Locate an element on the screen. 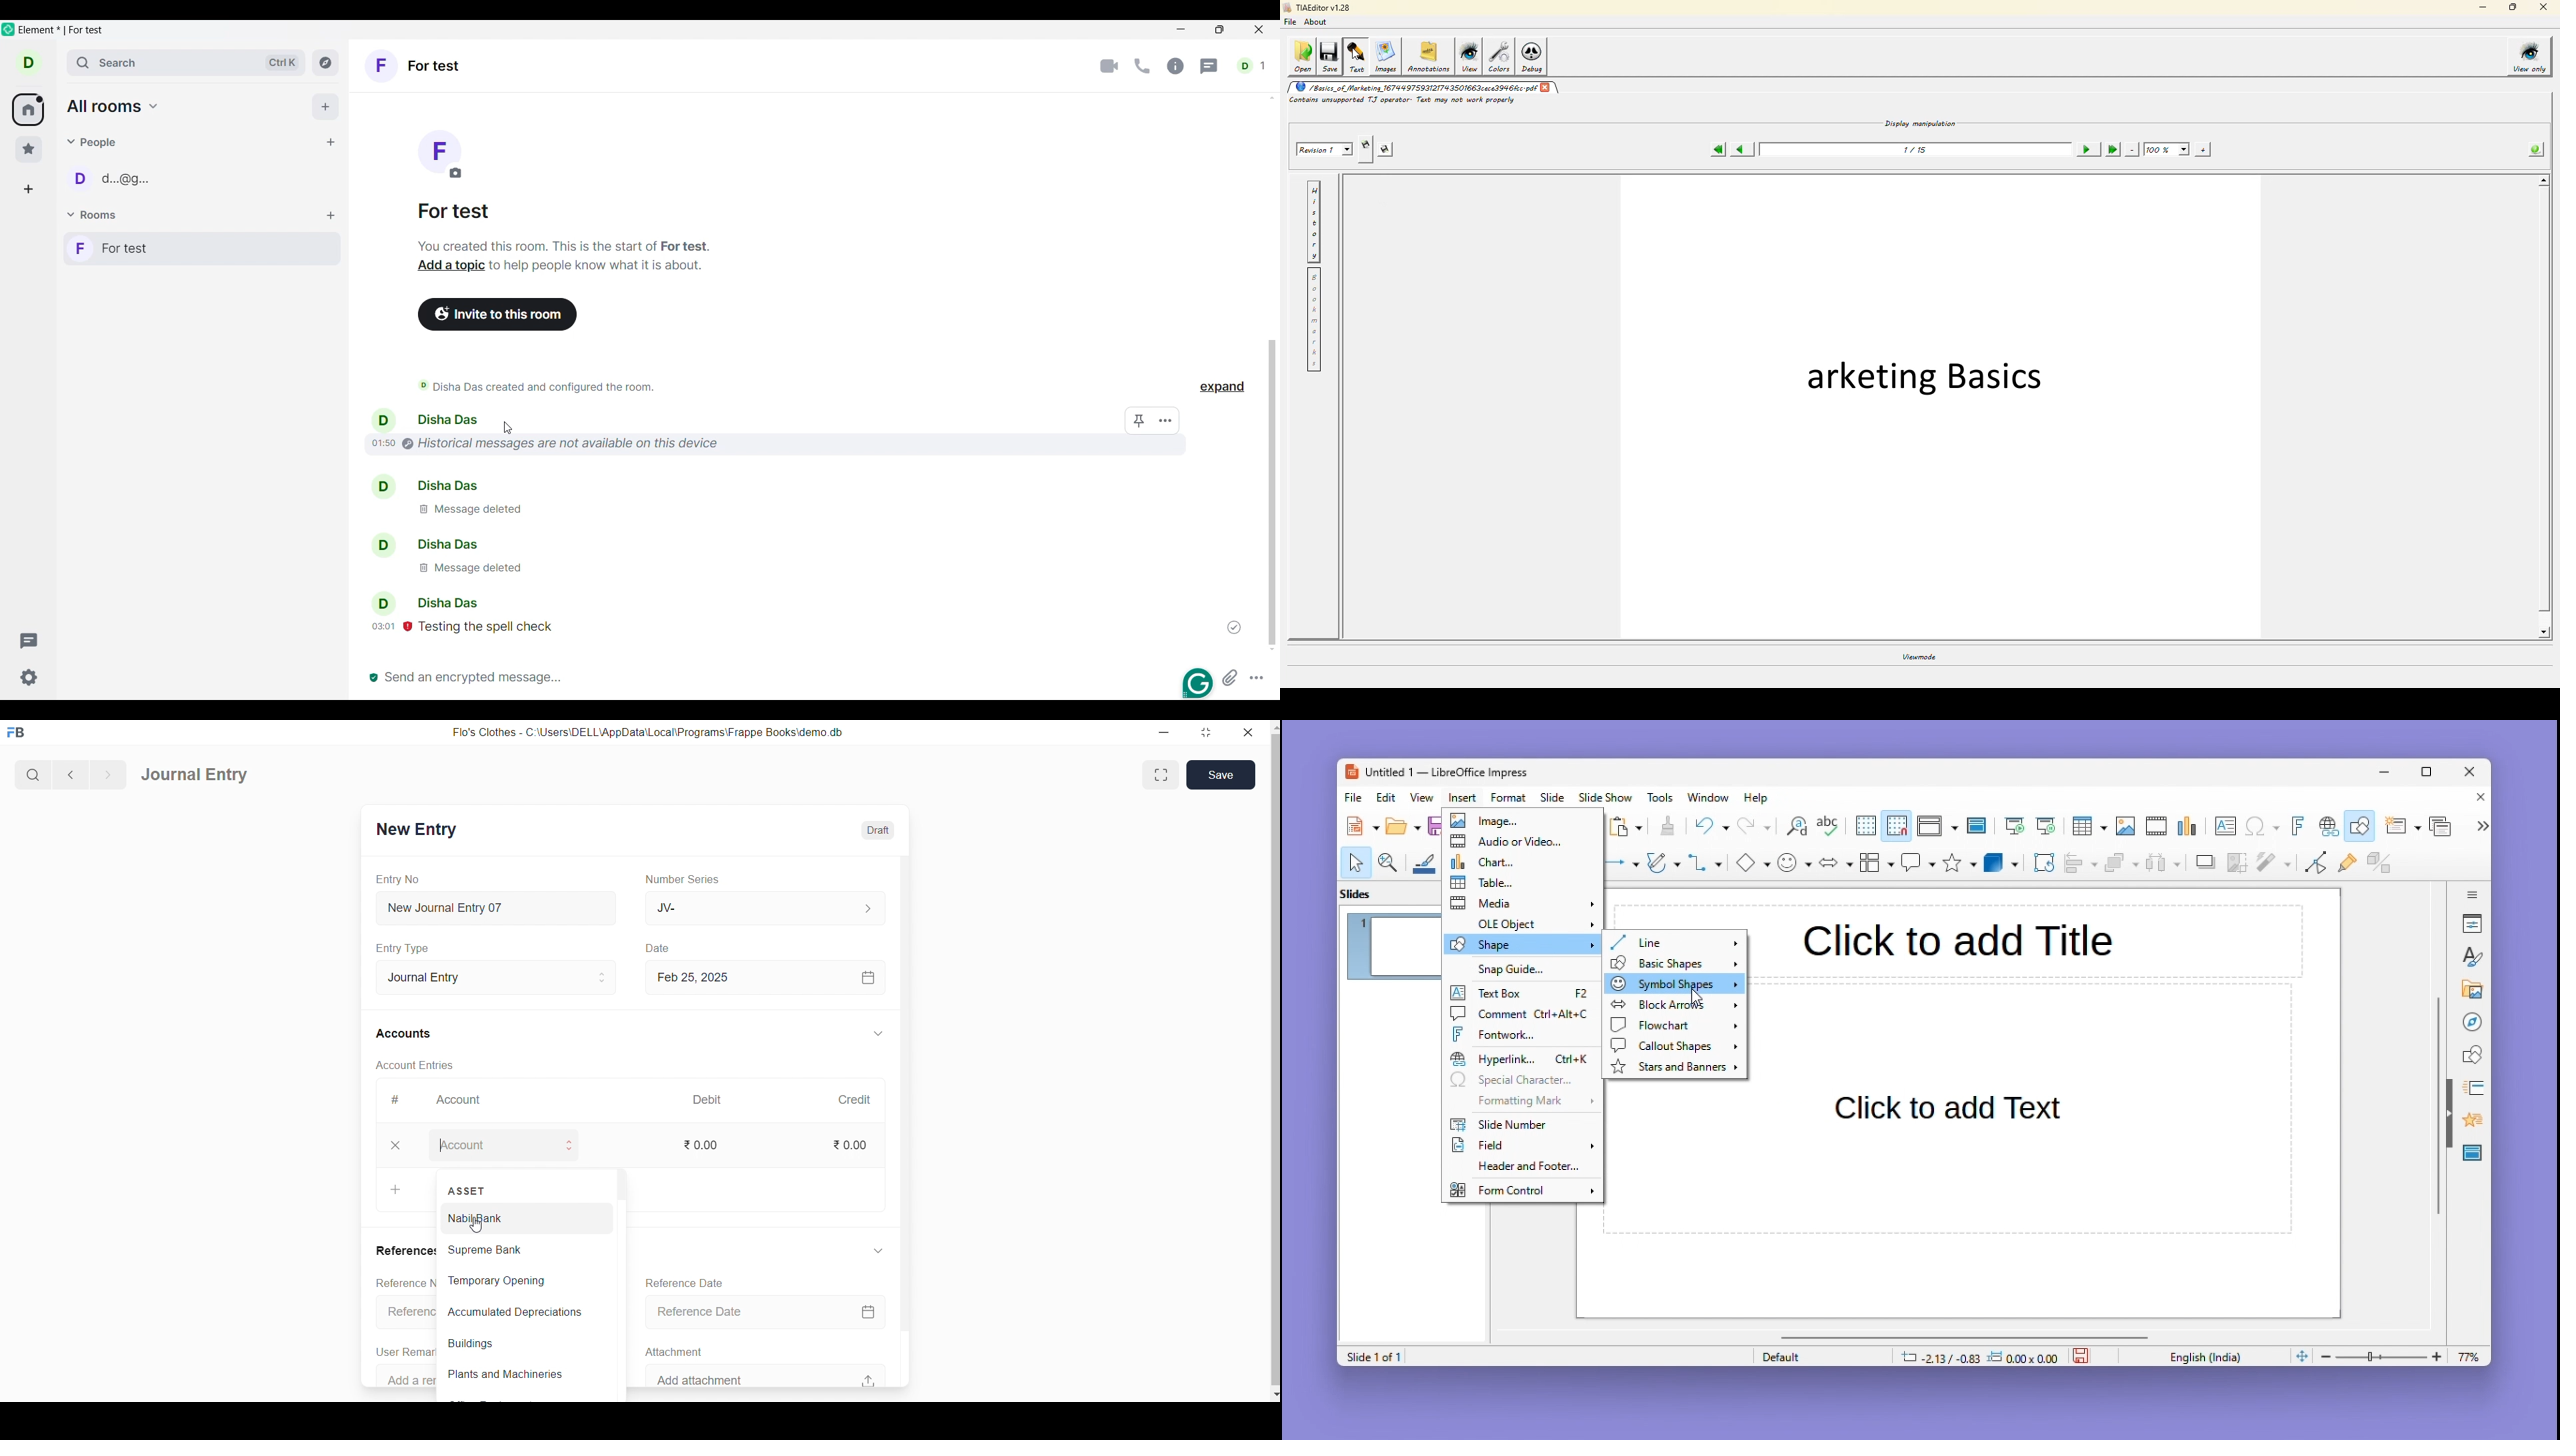 Image resolution: width=2576 pixels, height=1456 pixels. Account is located at coordinates (521, 1145).